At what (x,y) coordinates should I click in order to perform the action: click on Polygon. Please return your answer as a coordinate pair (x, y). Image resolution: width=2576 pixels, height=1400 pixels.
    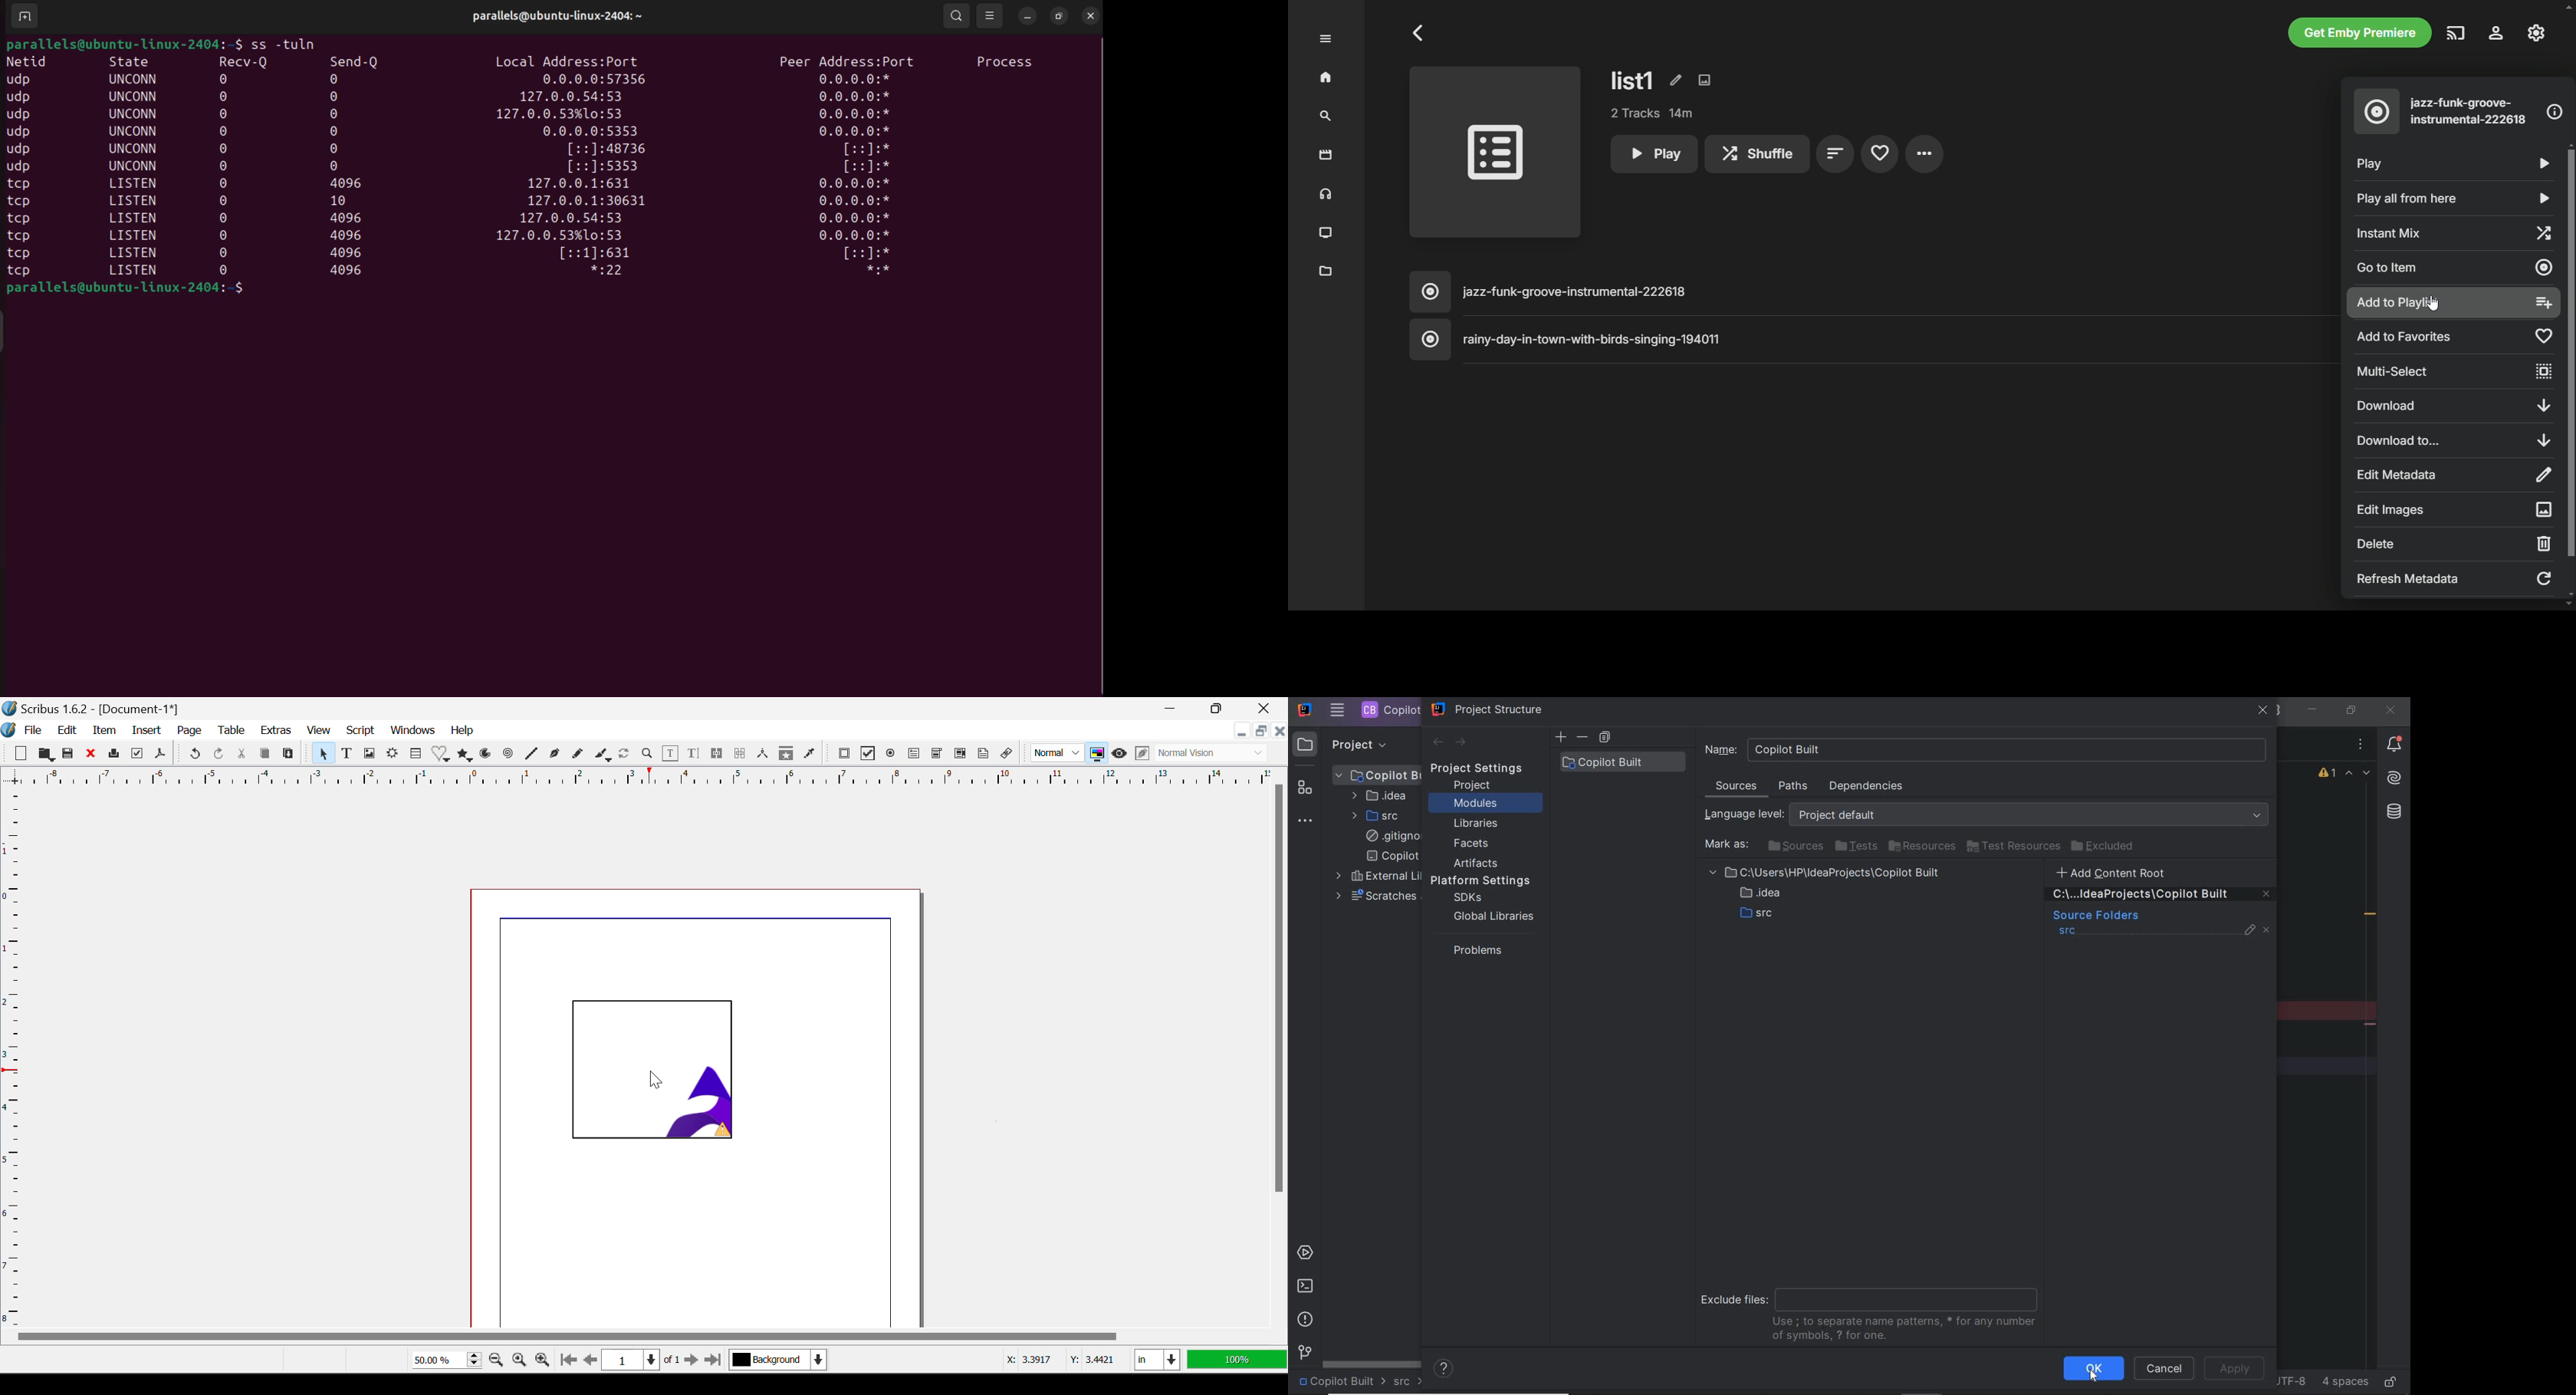
    Looking at the image, I should click on (466, 755).